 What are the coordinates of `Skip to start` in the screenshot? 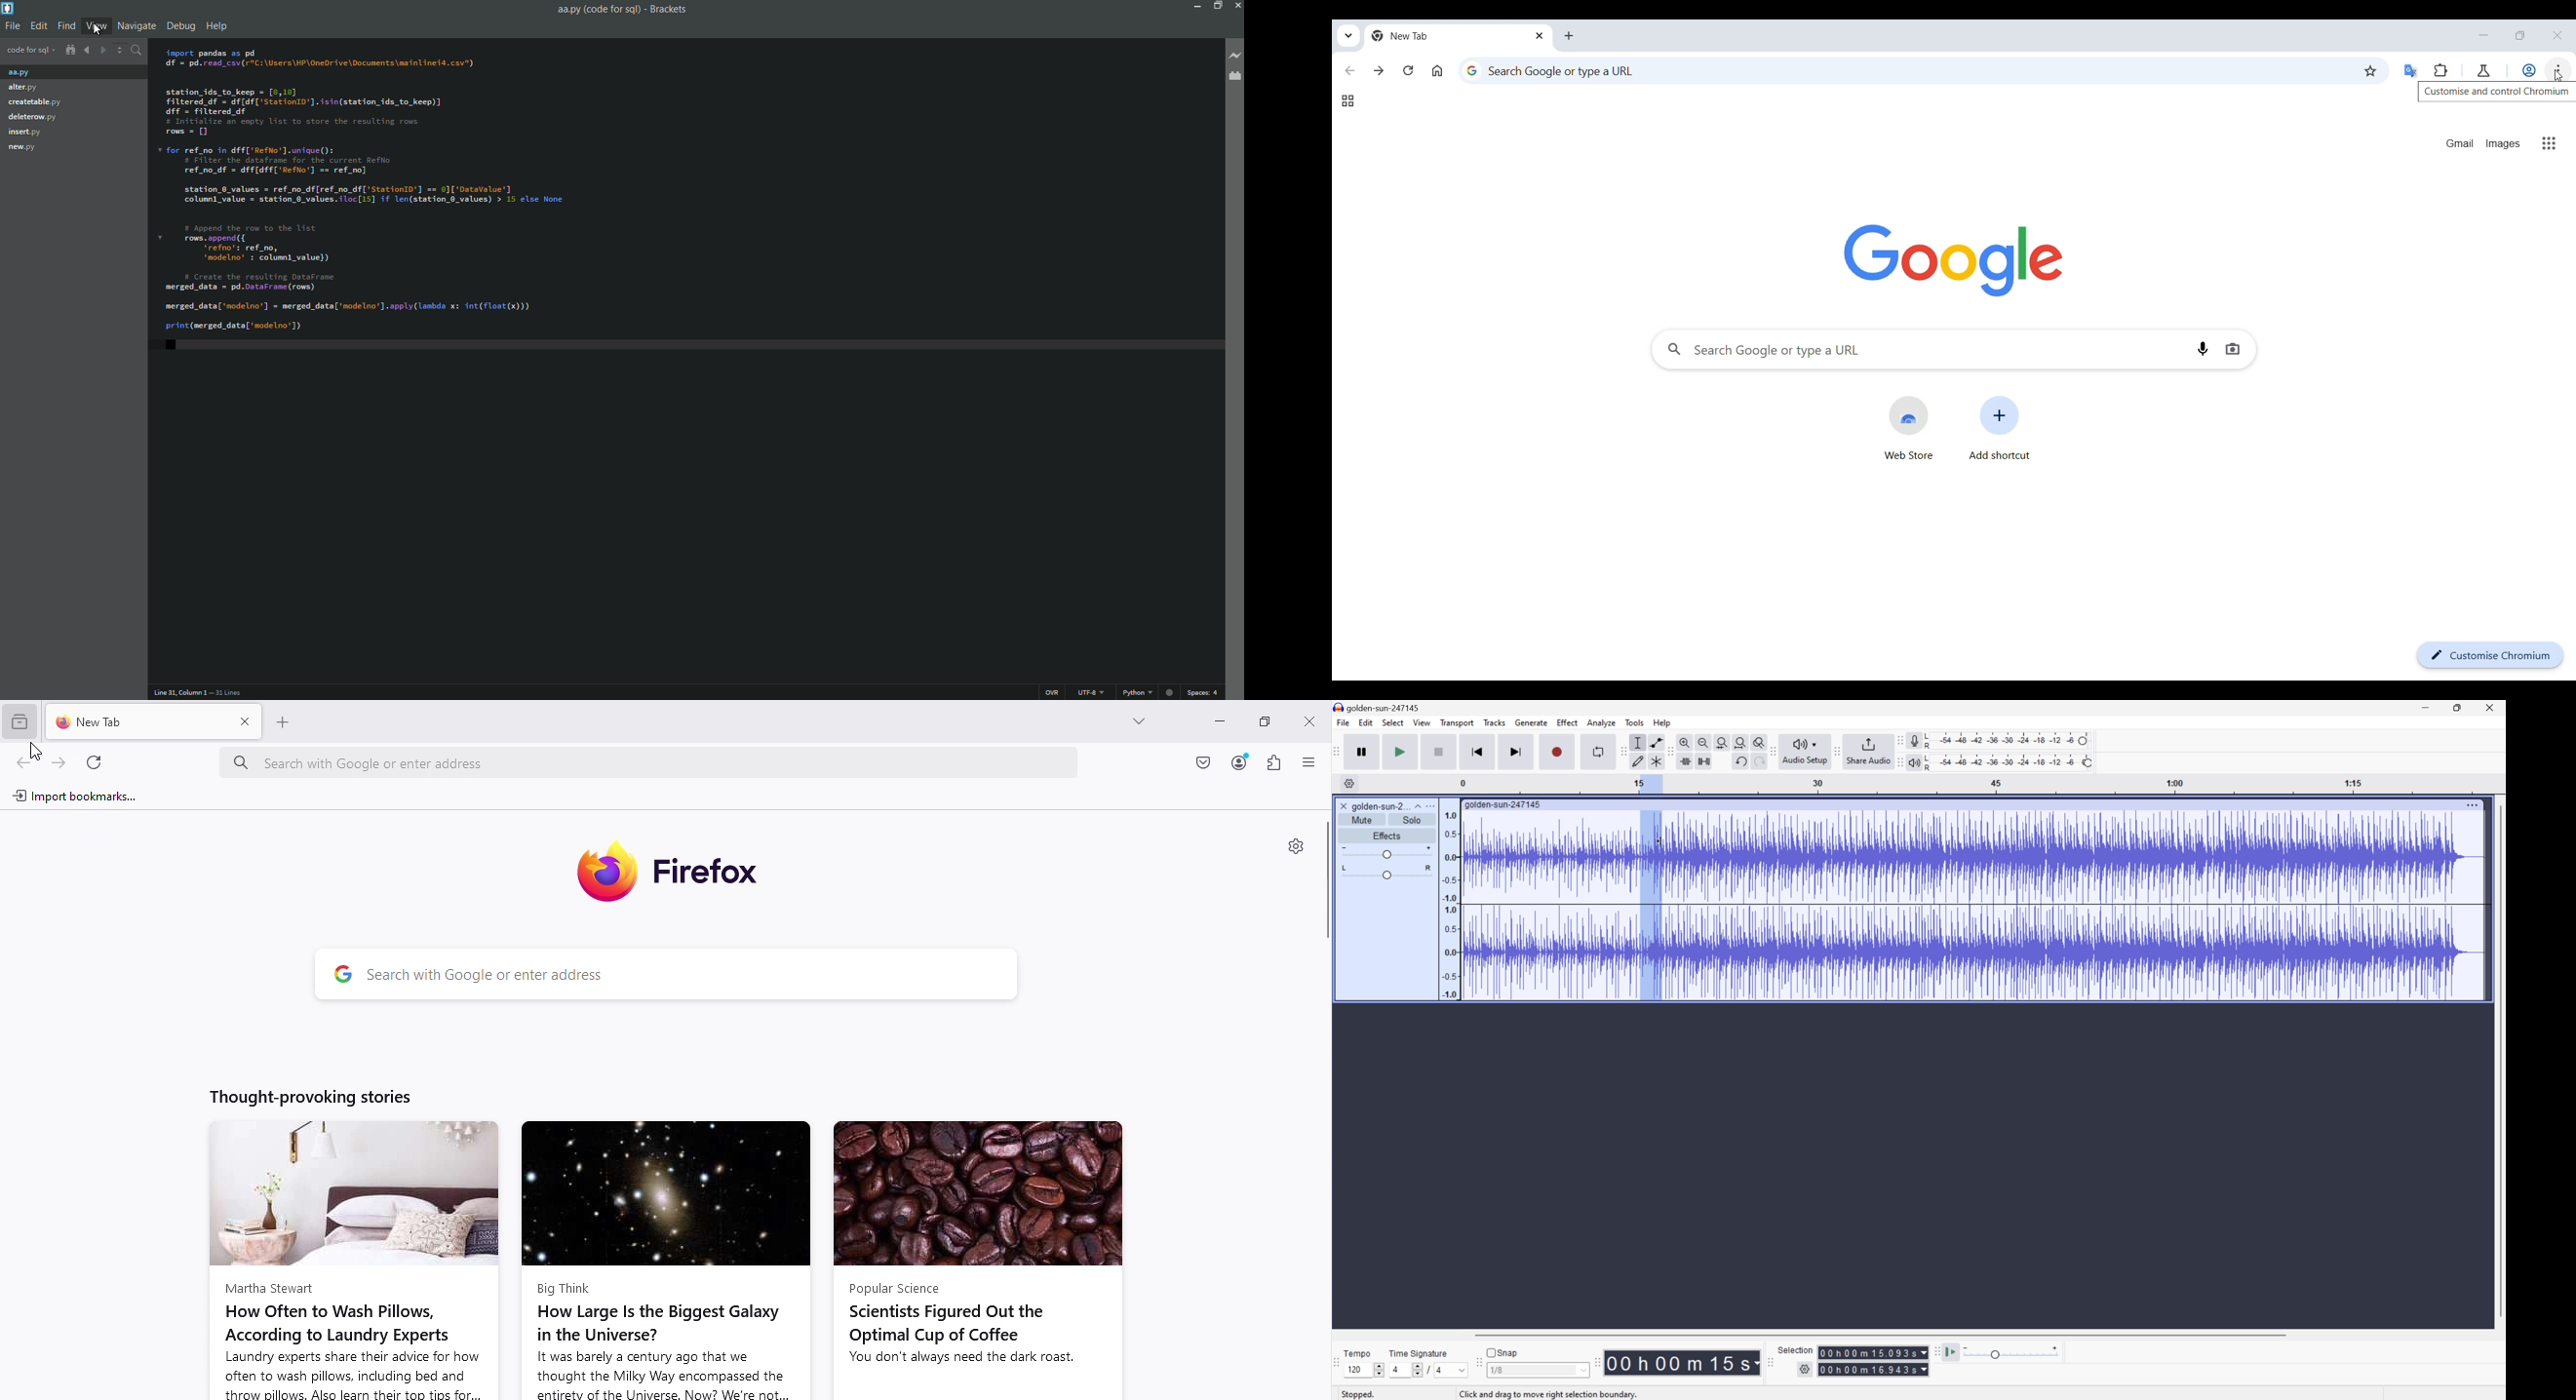 It's located at (1478, 751).